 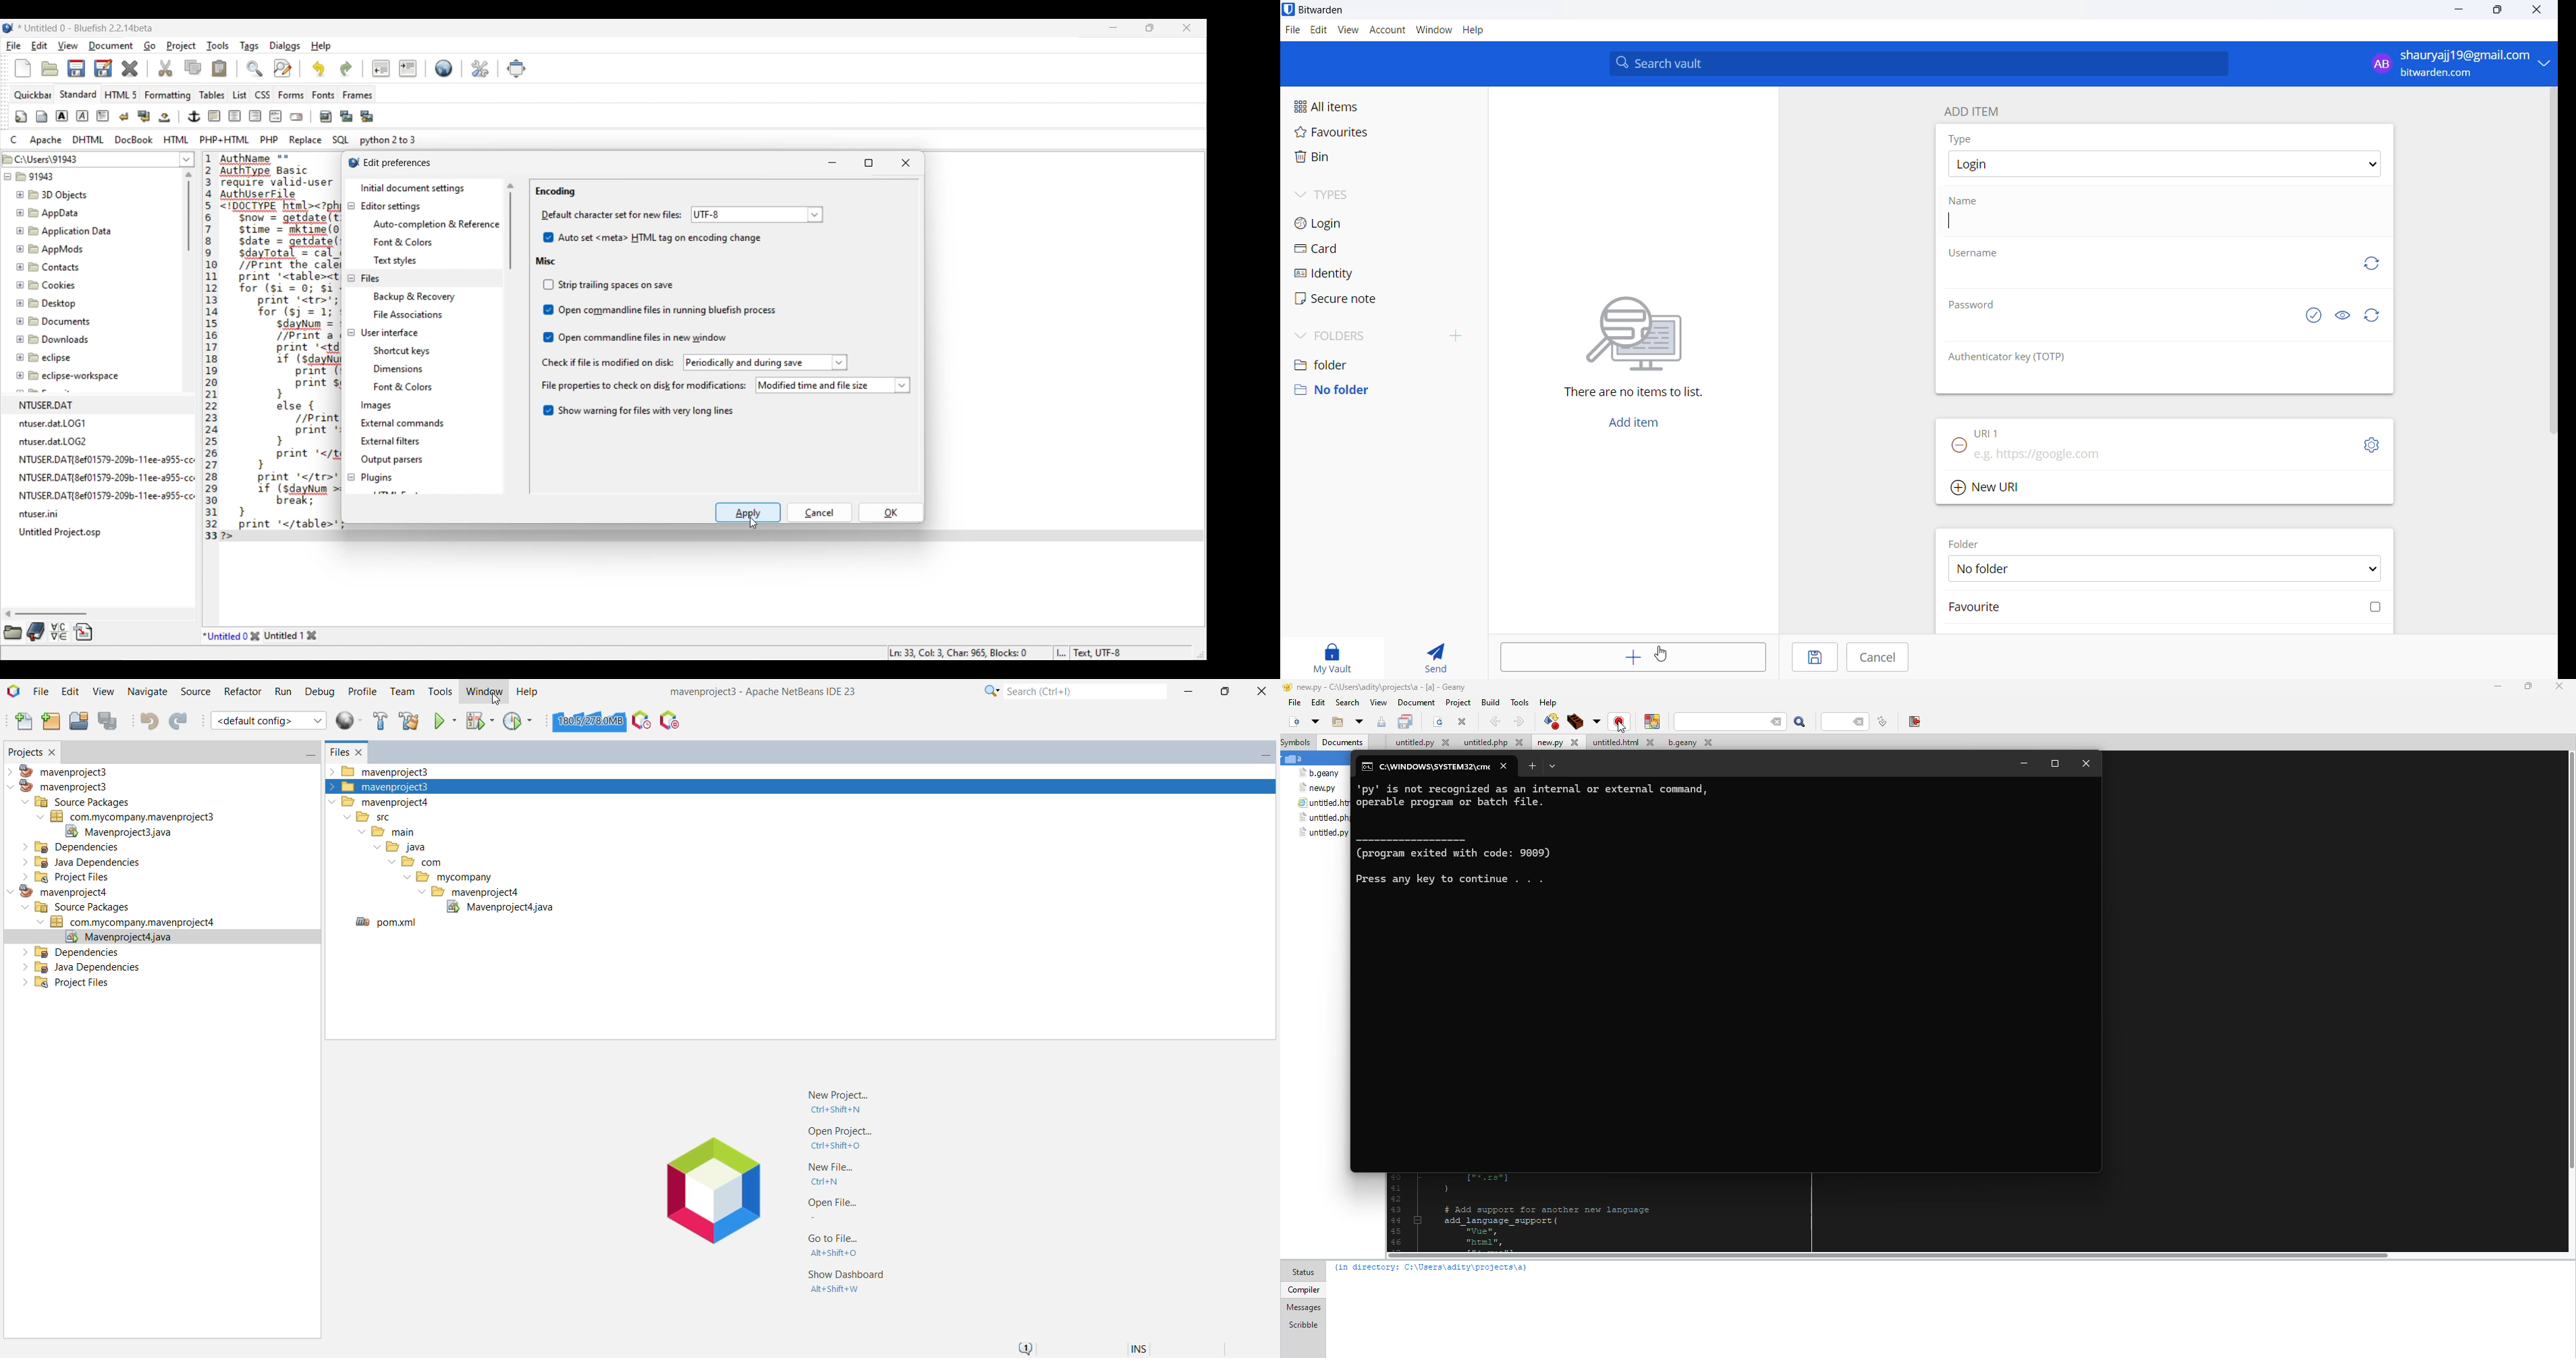 What do you see at coordinates (89, 347) in the screenshot?
I see `File explorer` at bounding box center [89, 347].